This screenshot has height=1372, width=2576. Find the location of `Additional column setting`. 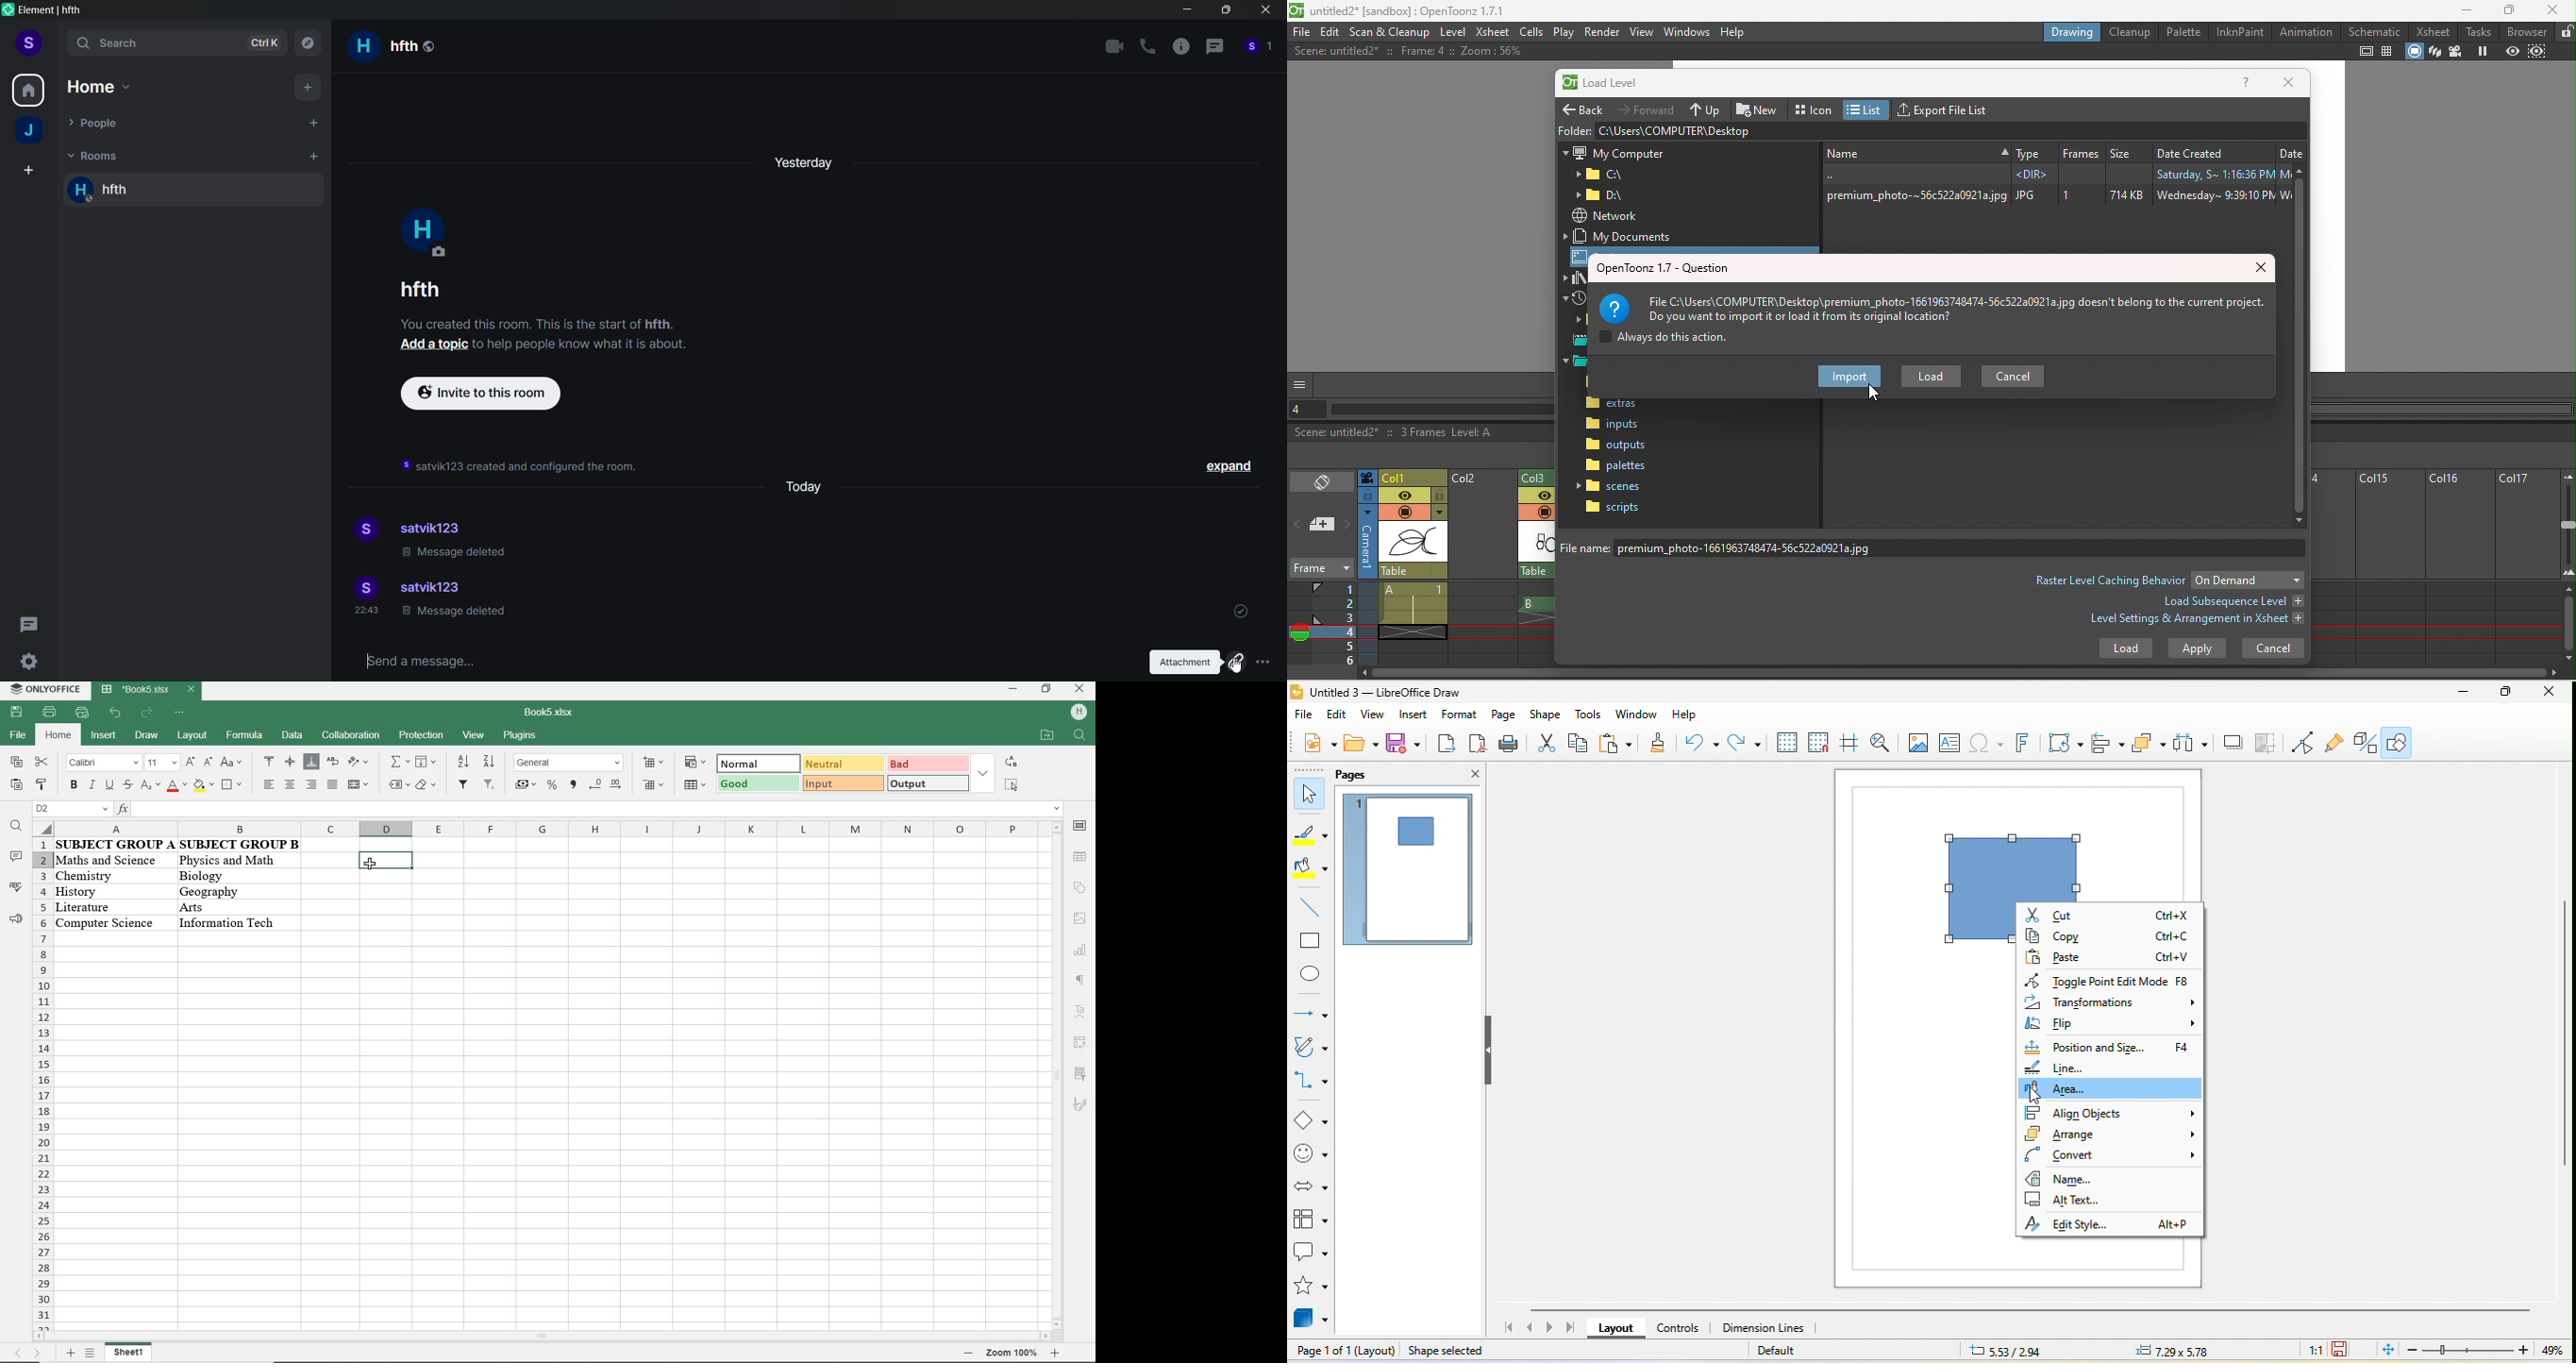

Additional column setting is located at coordinates (1439, 513).